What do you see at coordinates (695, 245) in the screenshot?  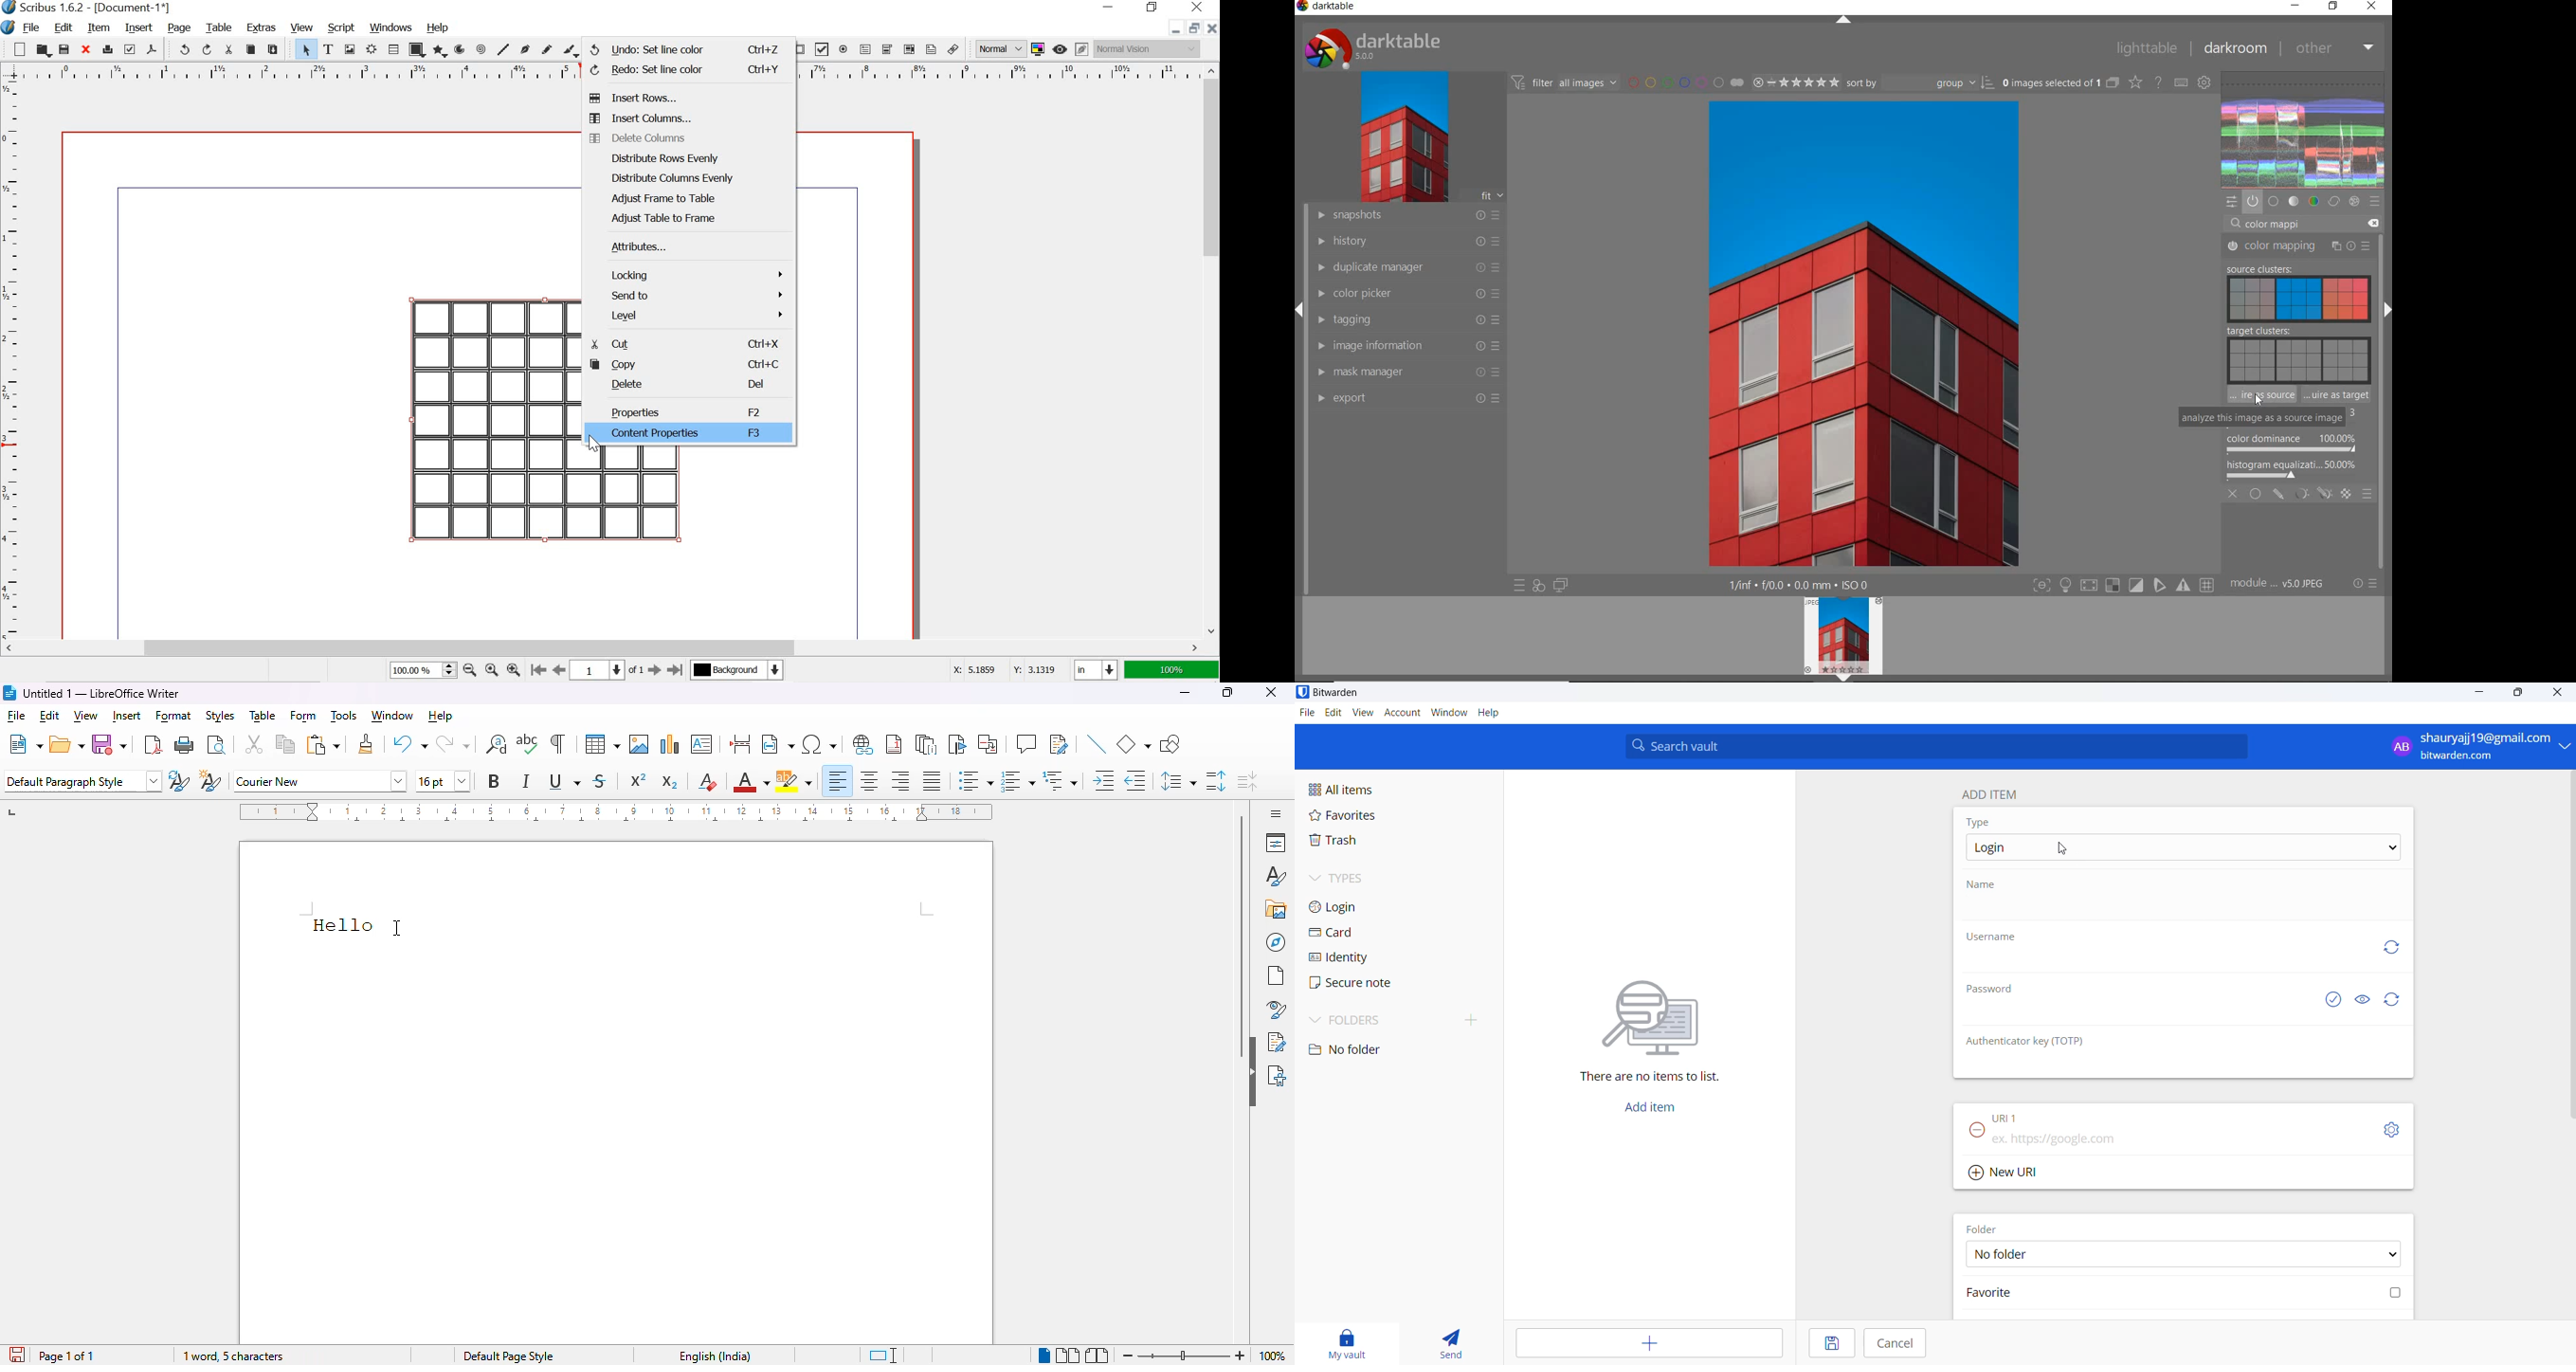 I see `attributes` at bounding box center [695, 245].